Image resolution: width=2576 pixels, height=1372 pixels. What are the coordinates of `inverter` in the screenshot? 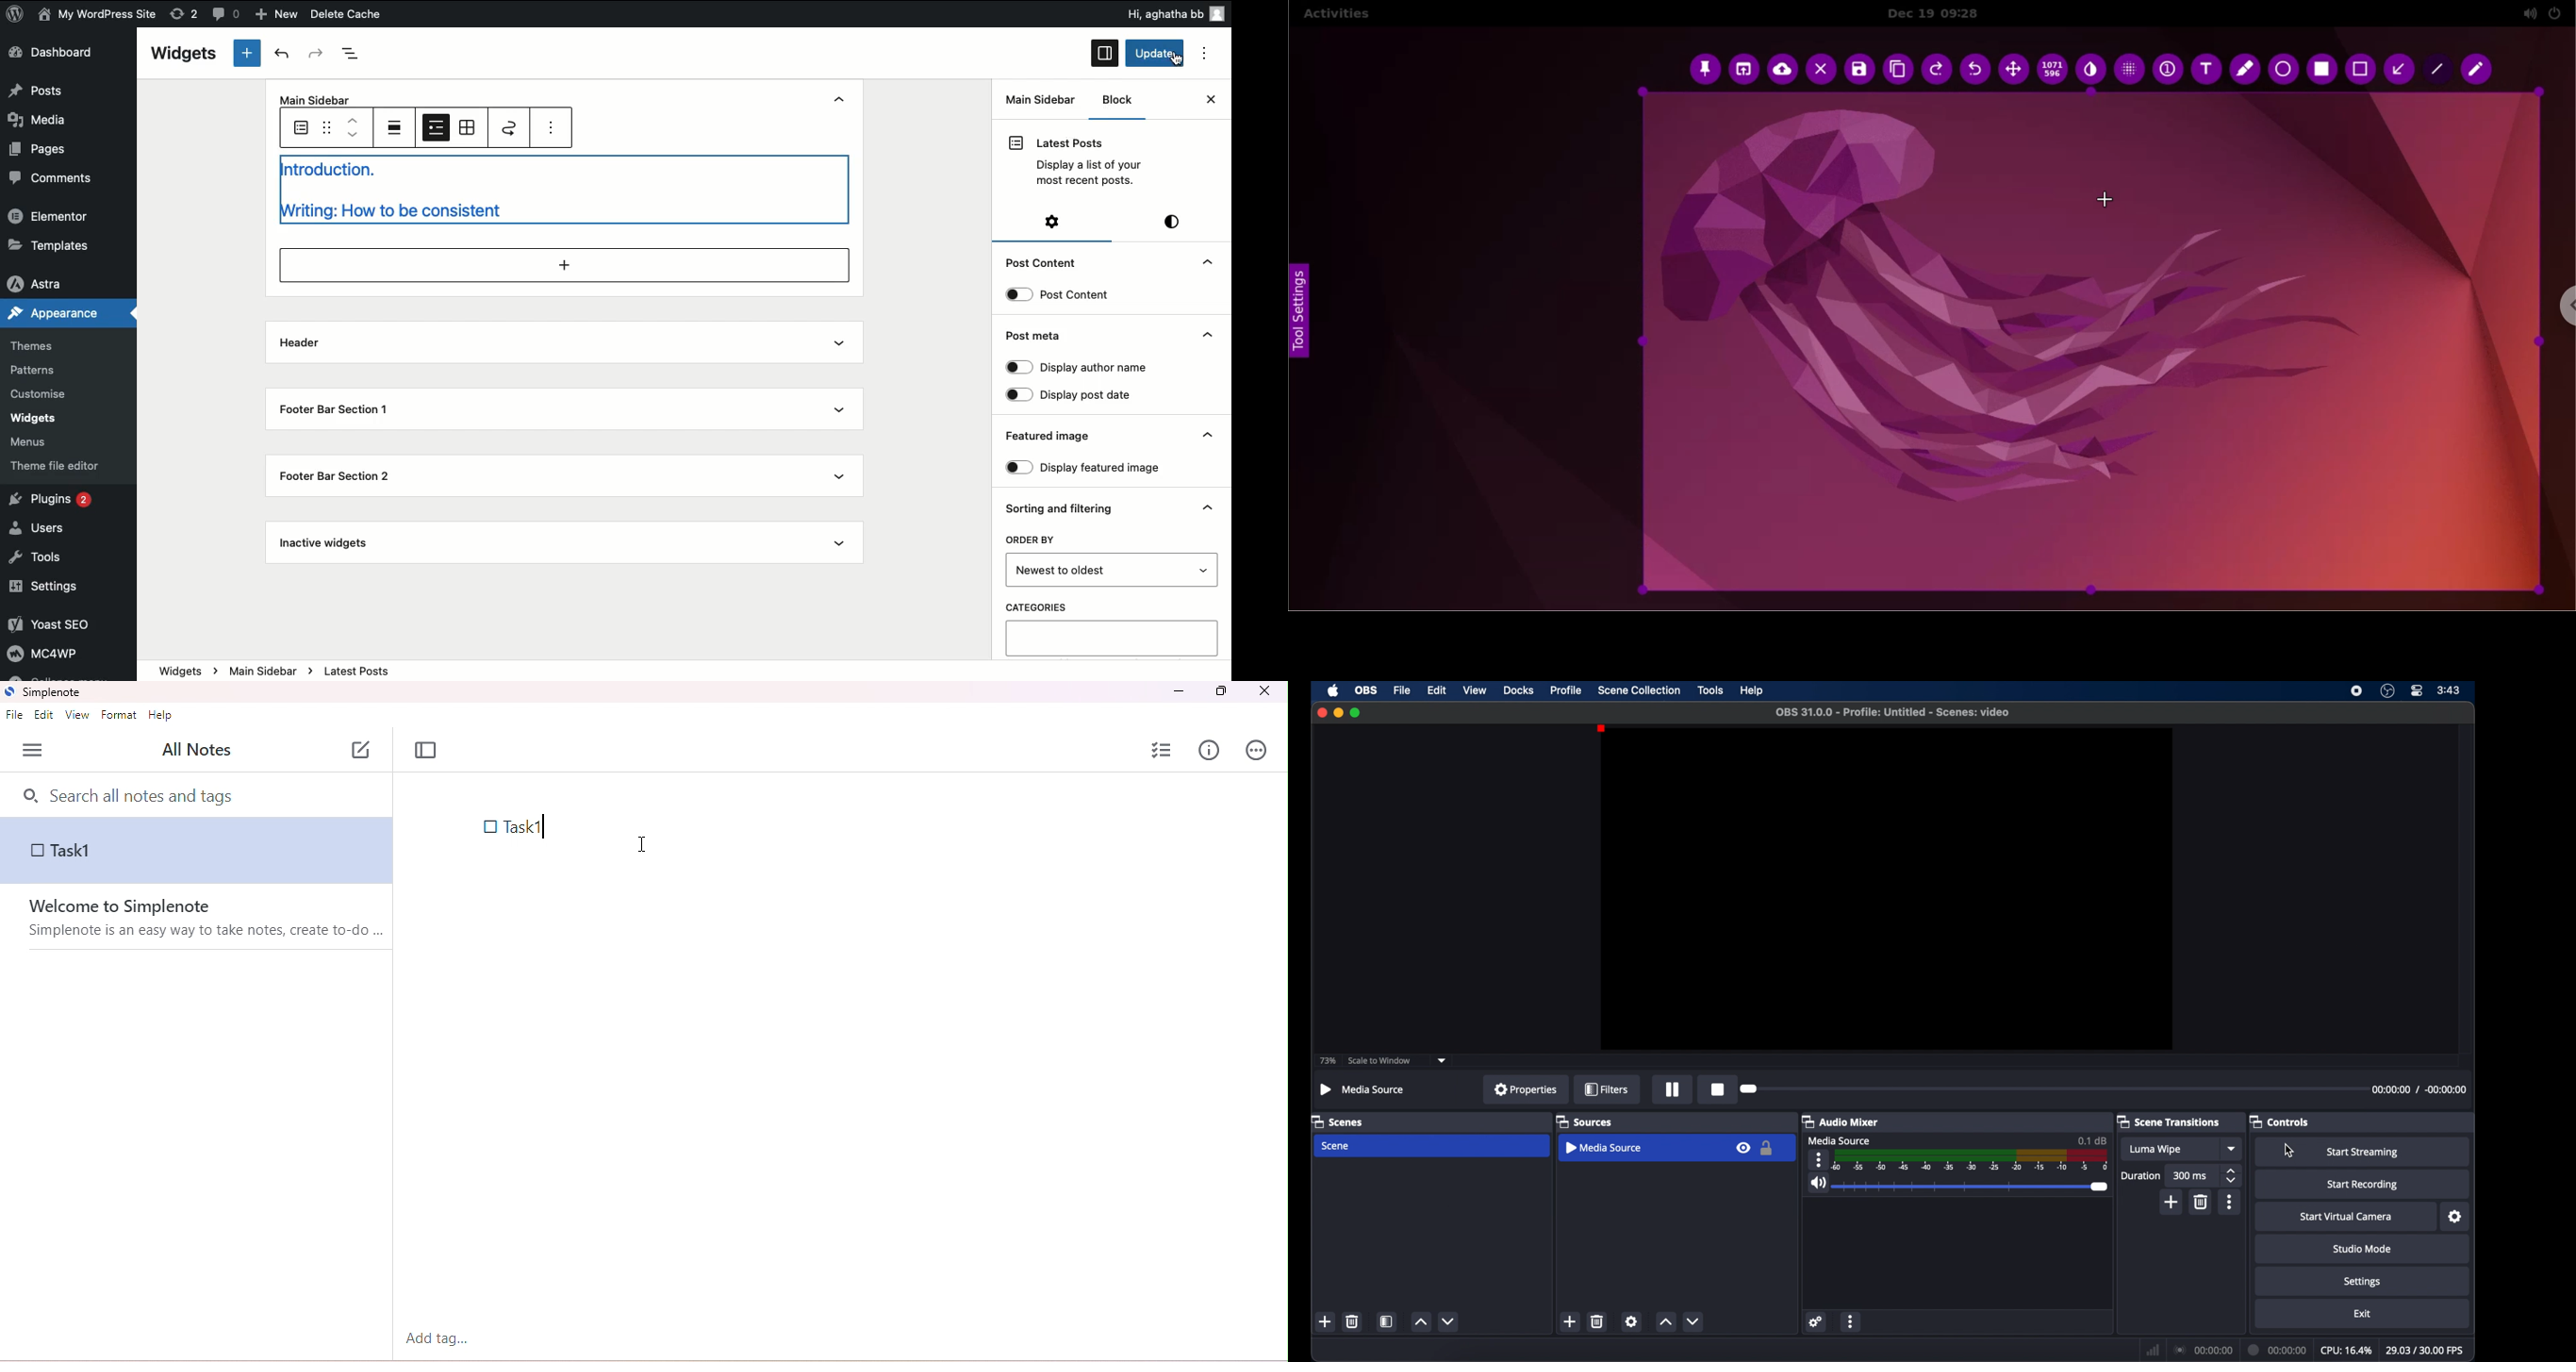 It's located at (2090, 70).